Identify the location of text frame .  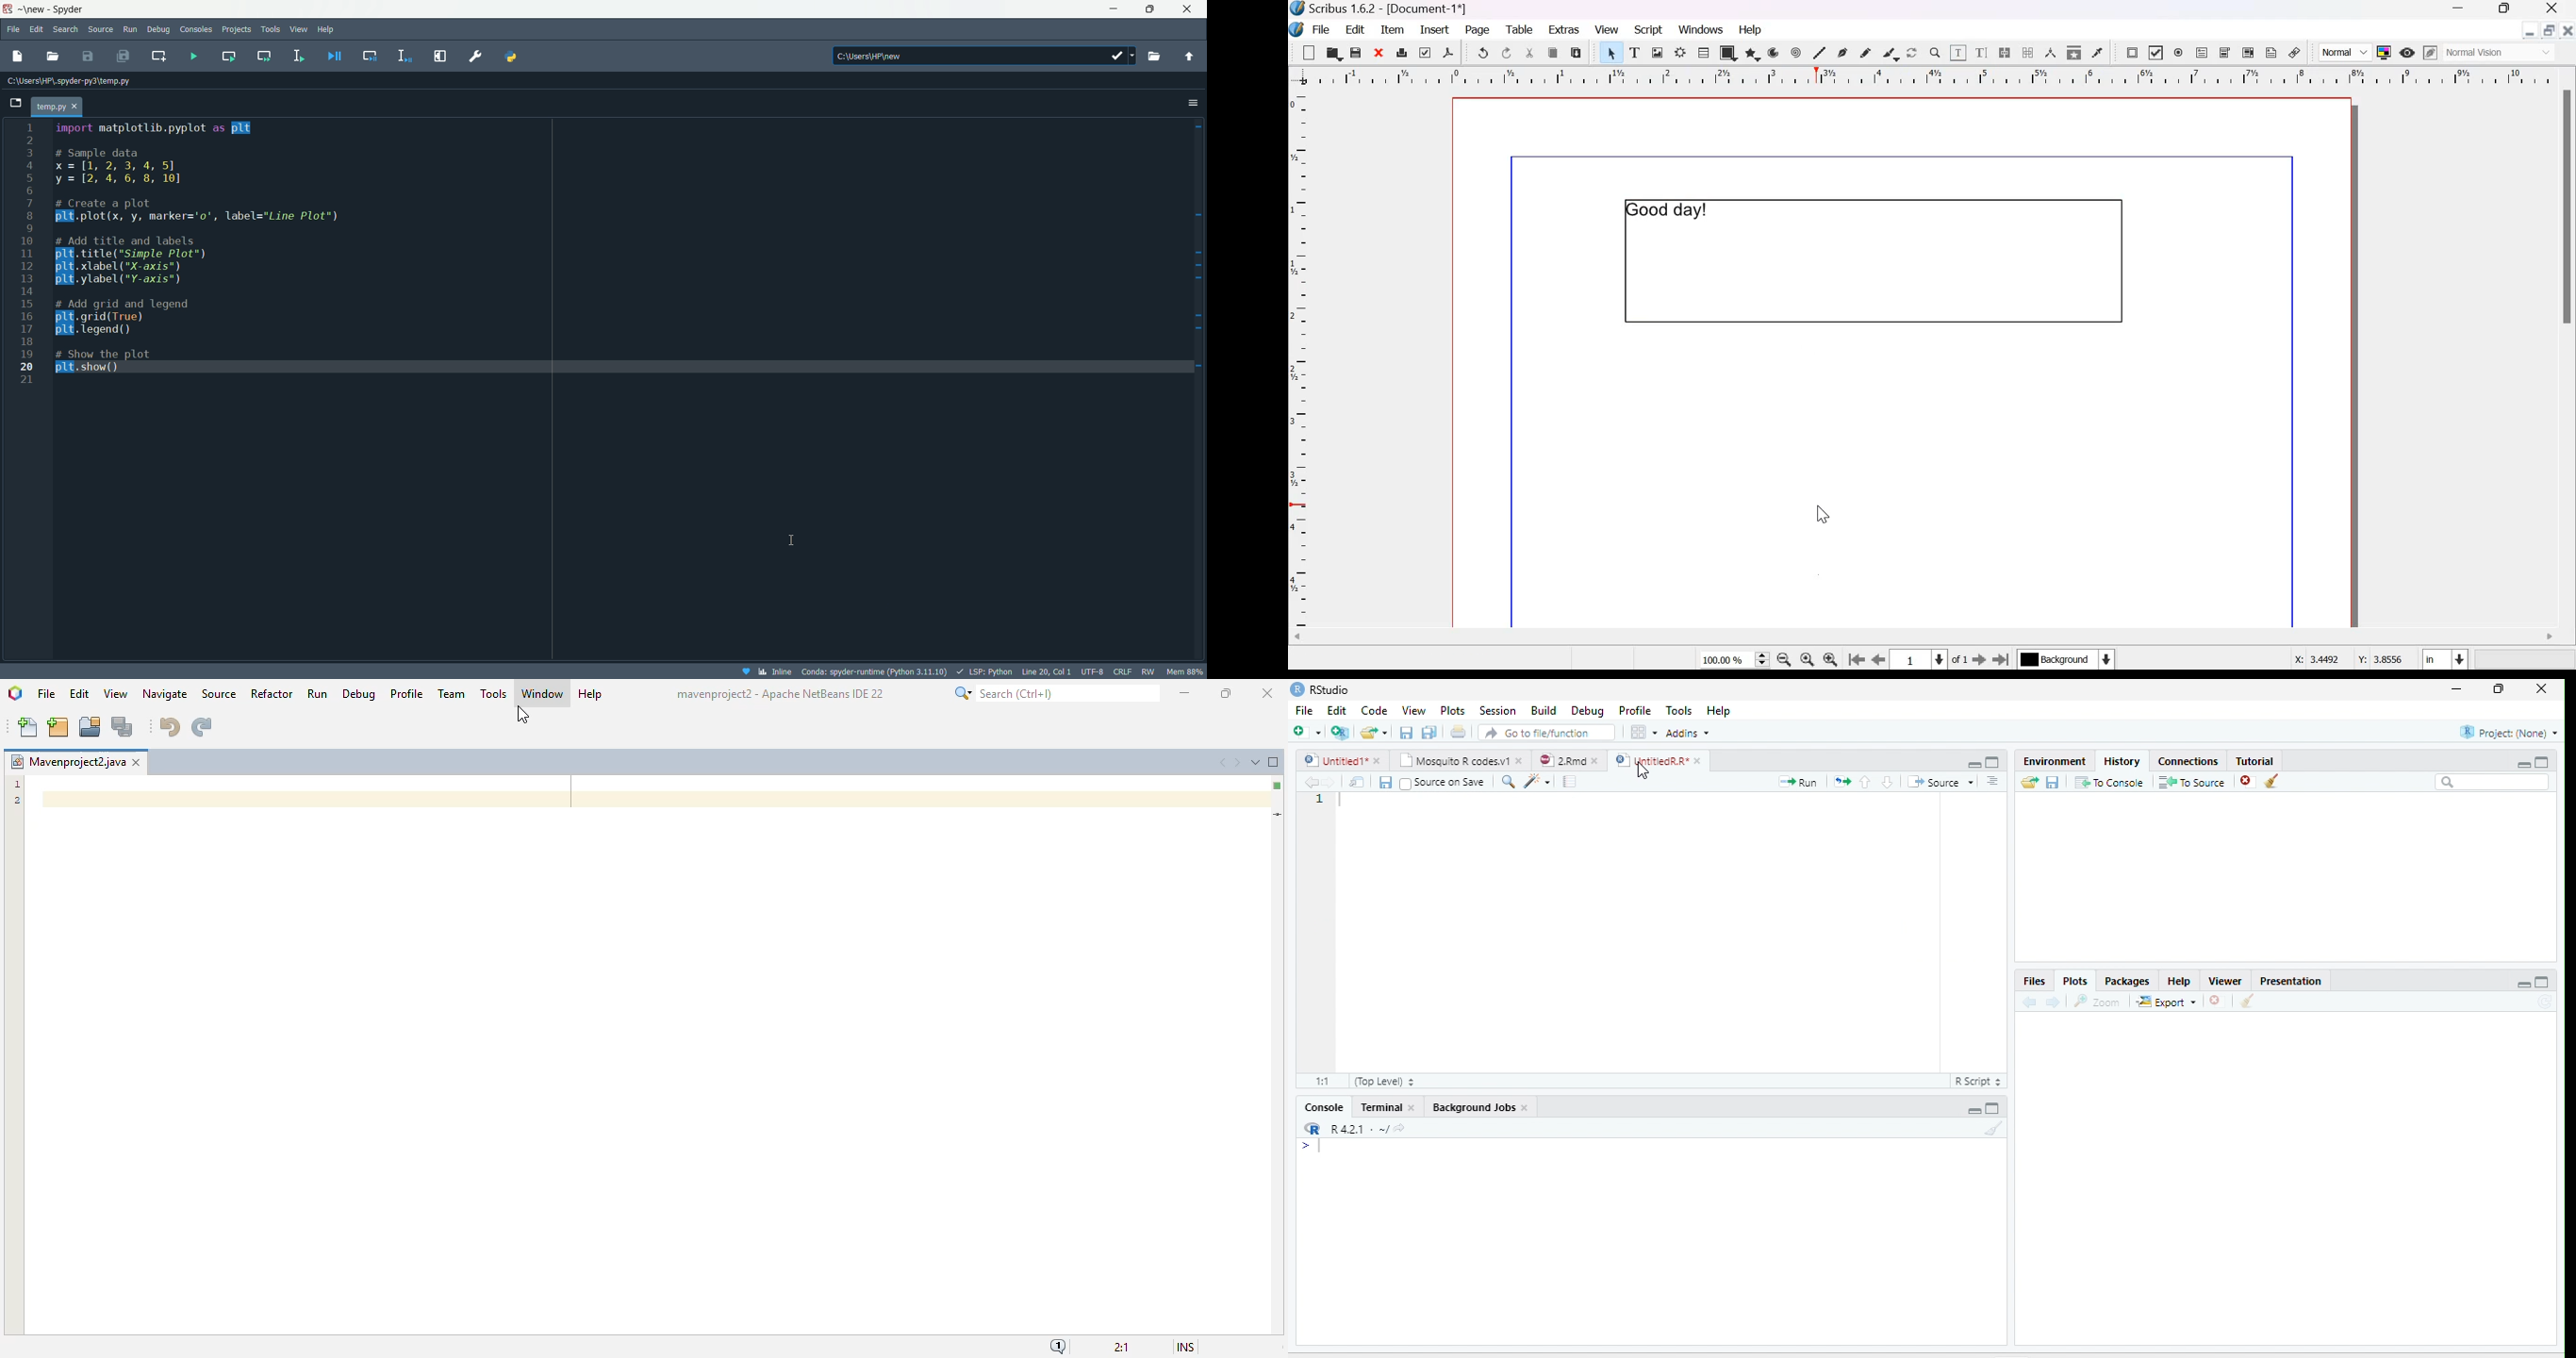
(1871, 261).